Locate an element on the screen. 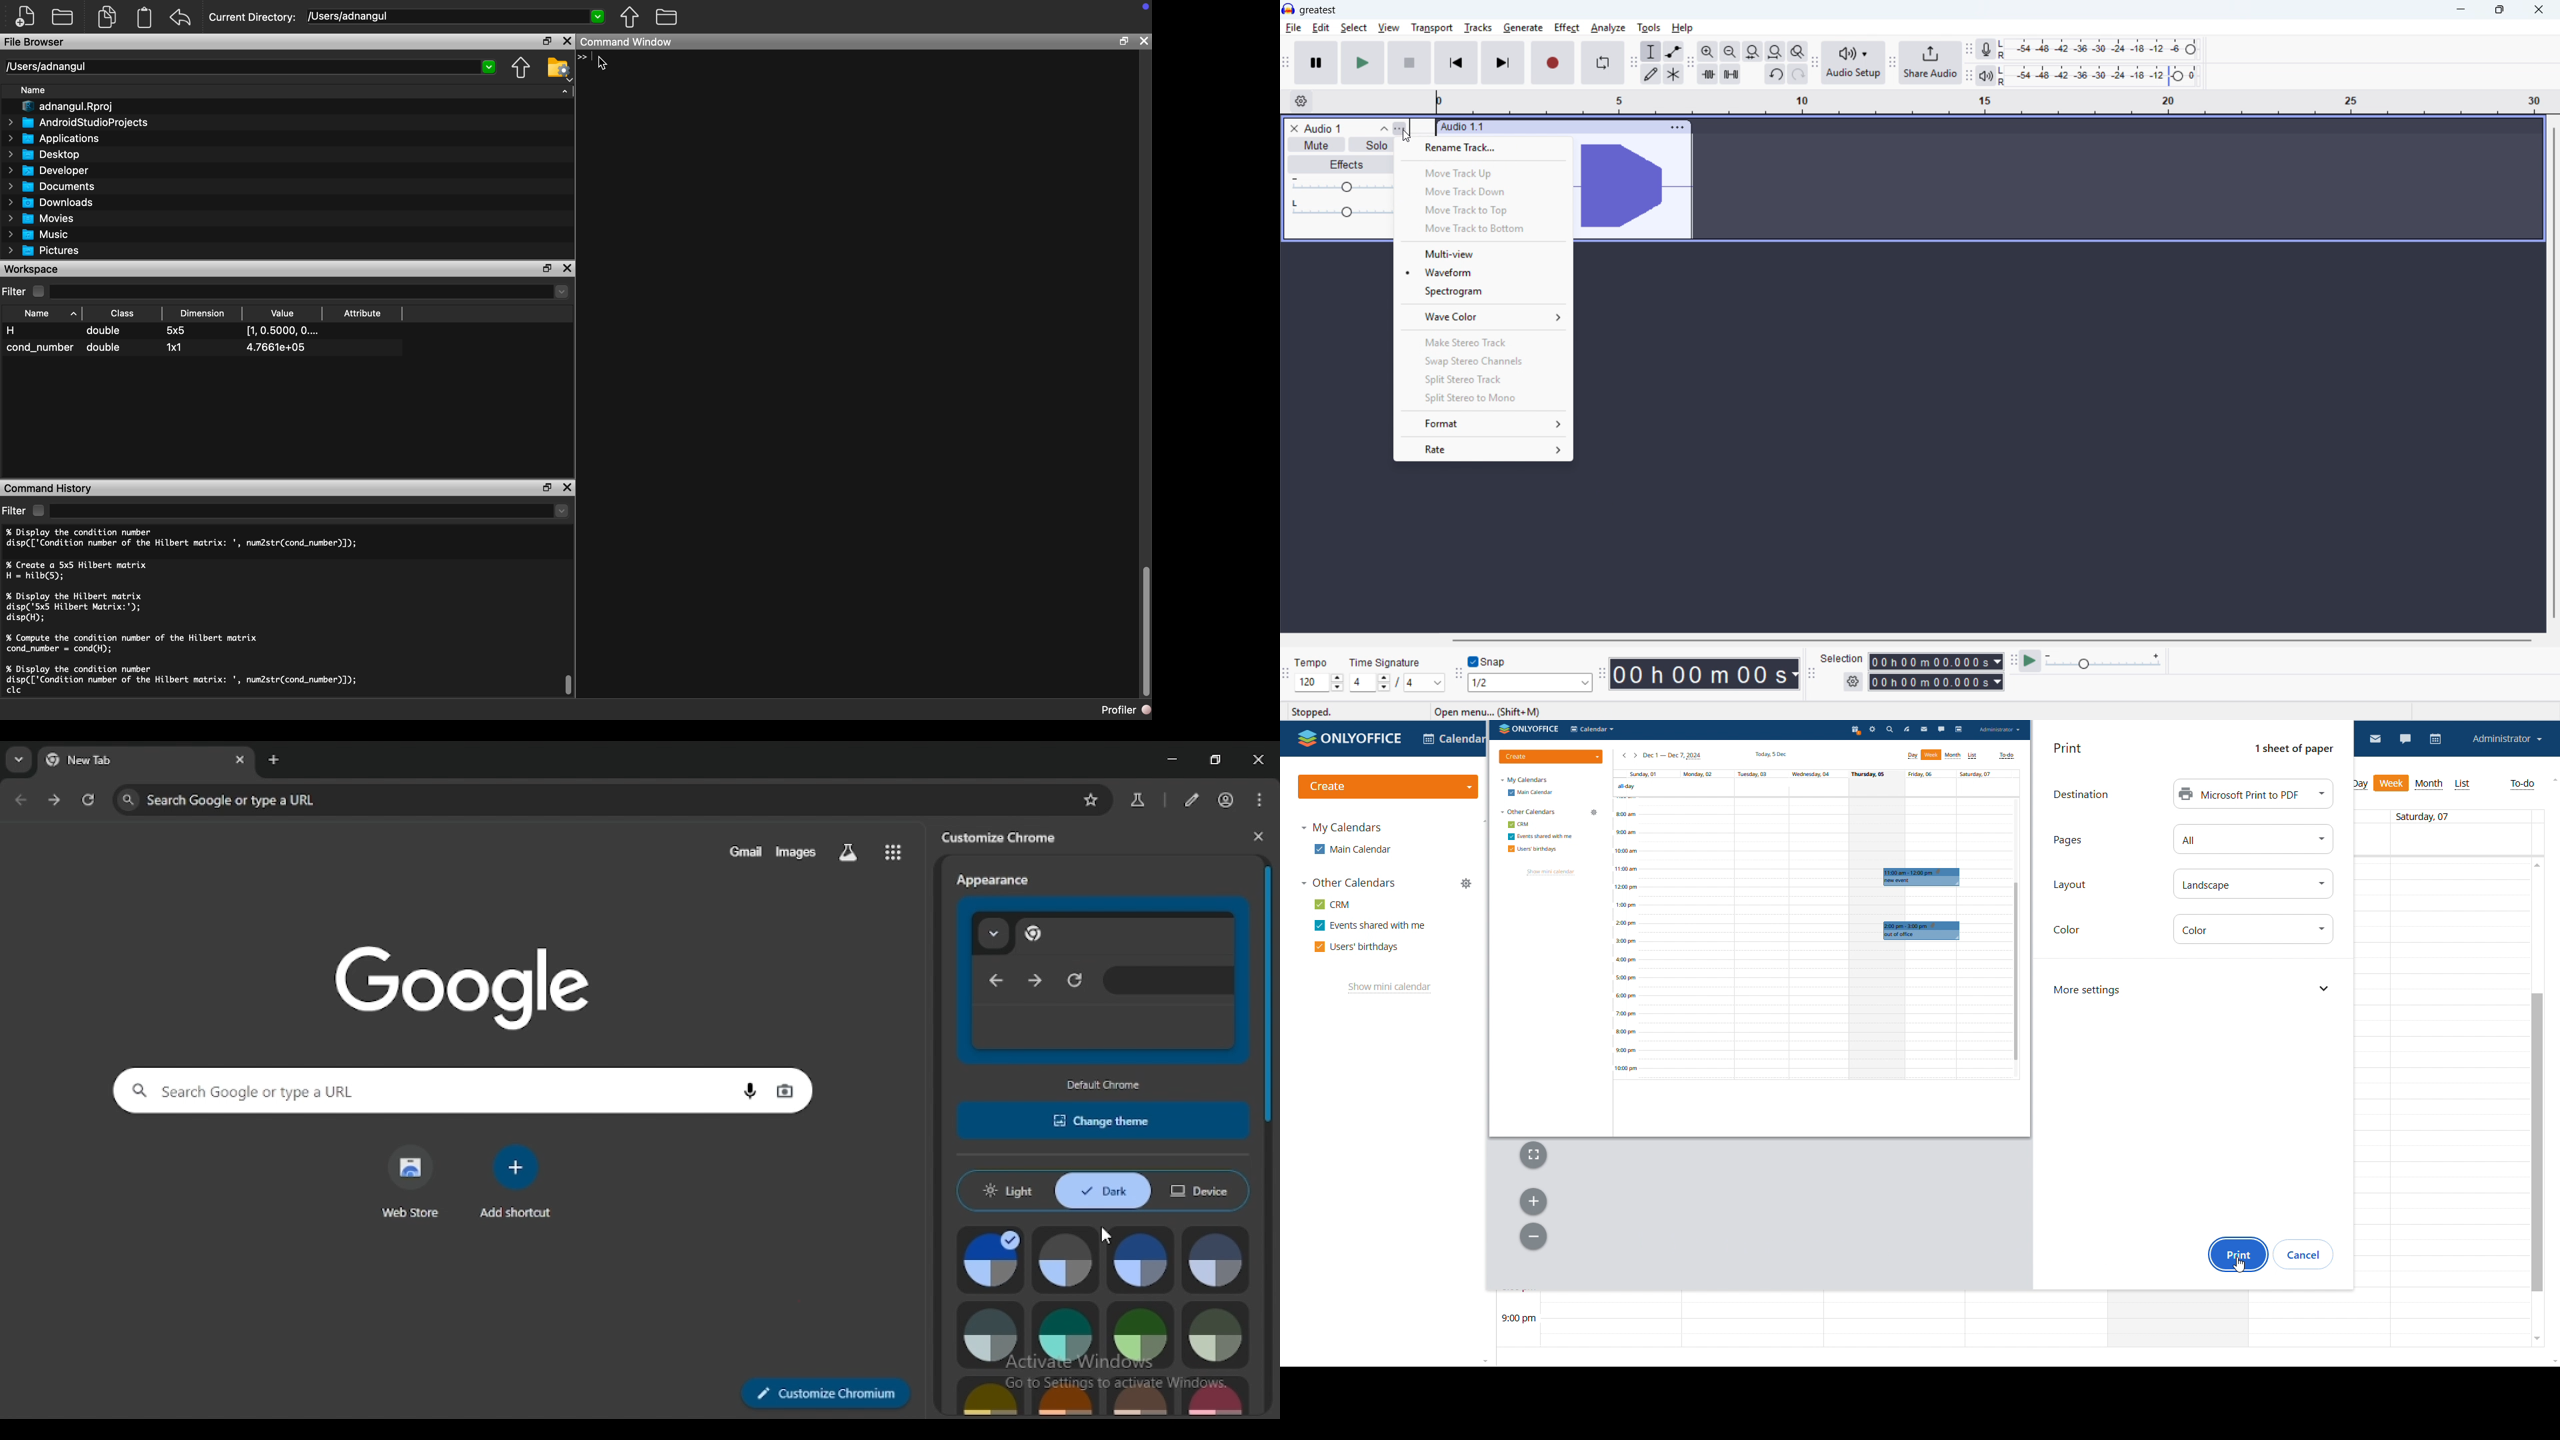 This screenshot has width=2576, height=1456. waveform is located at coordinates (1635, 186).